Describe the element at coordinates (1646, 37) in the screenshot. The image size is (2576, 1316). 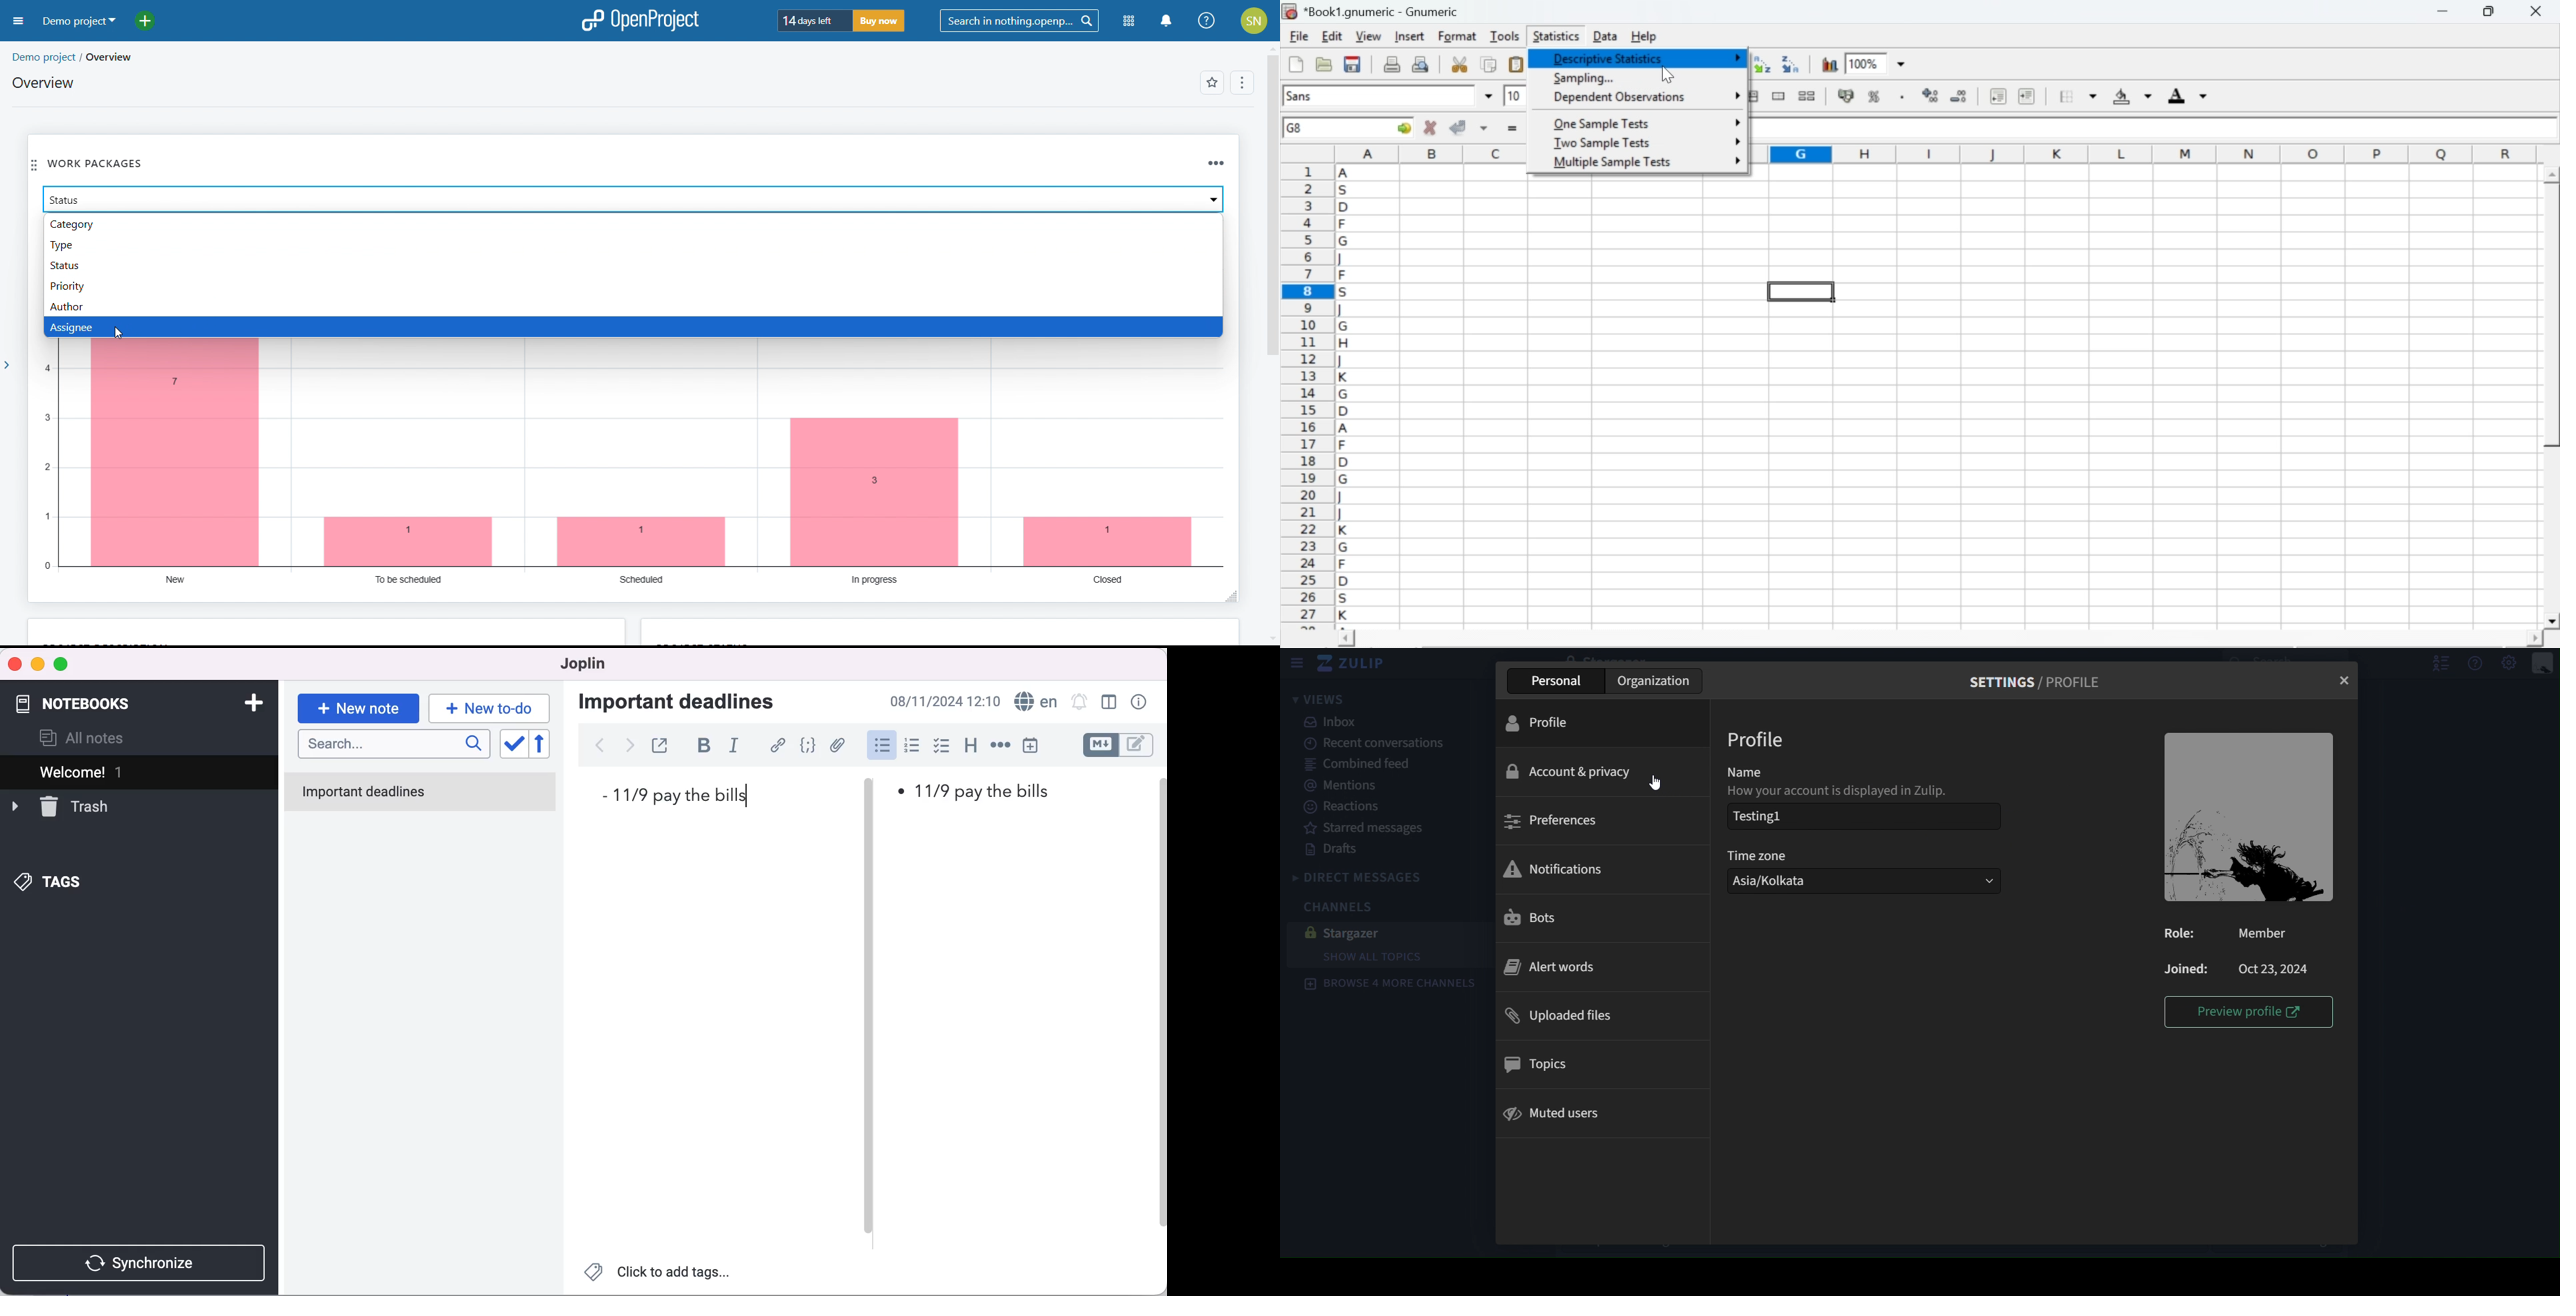
I see `help` at that location.